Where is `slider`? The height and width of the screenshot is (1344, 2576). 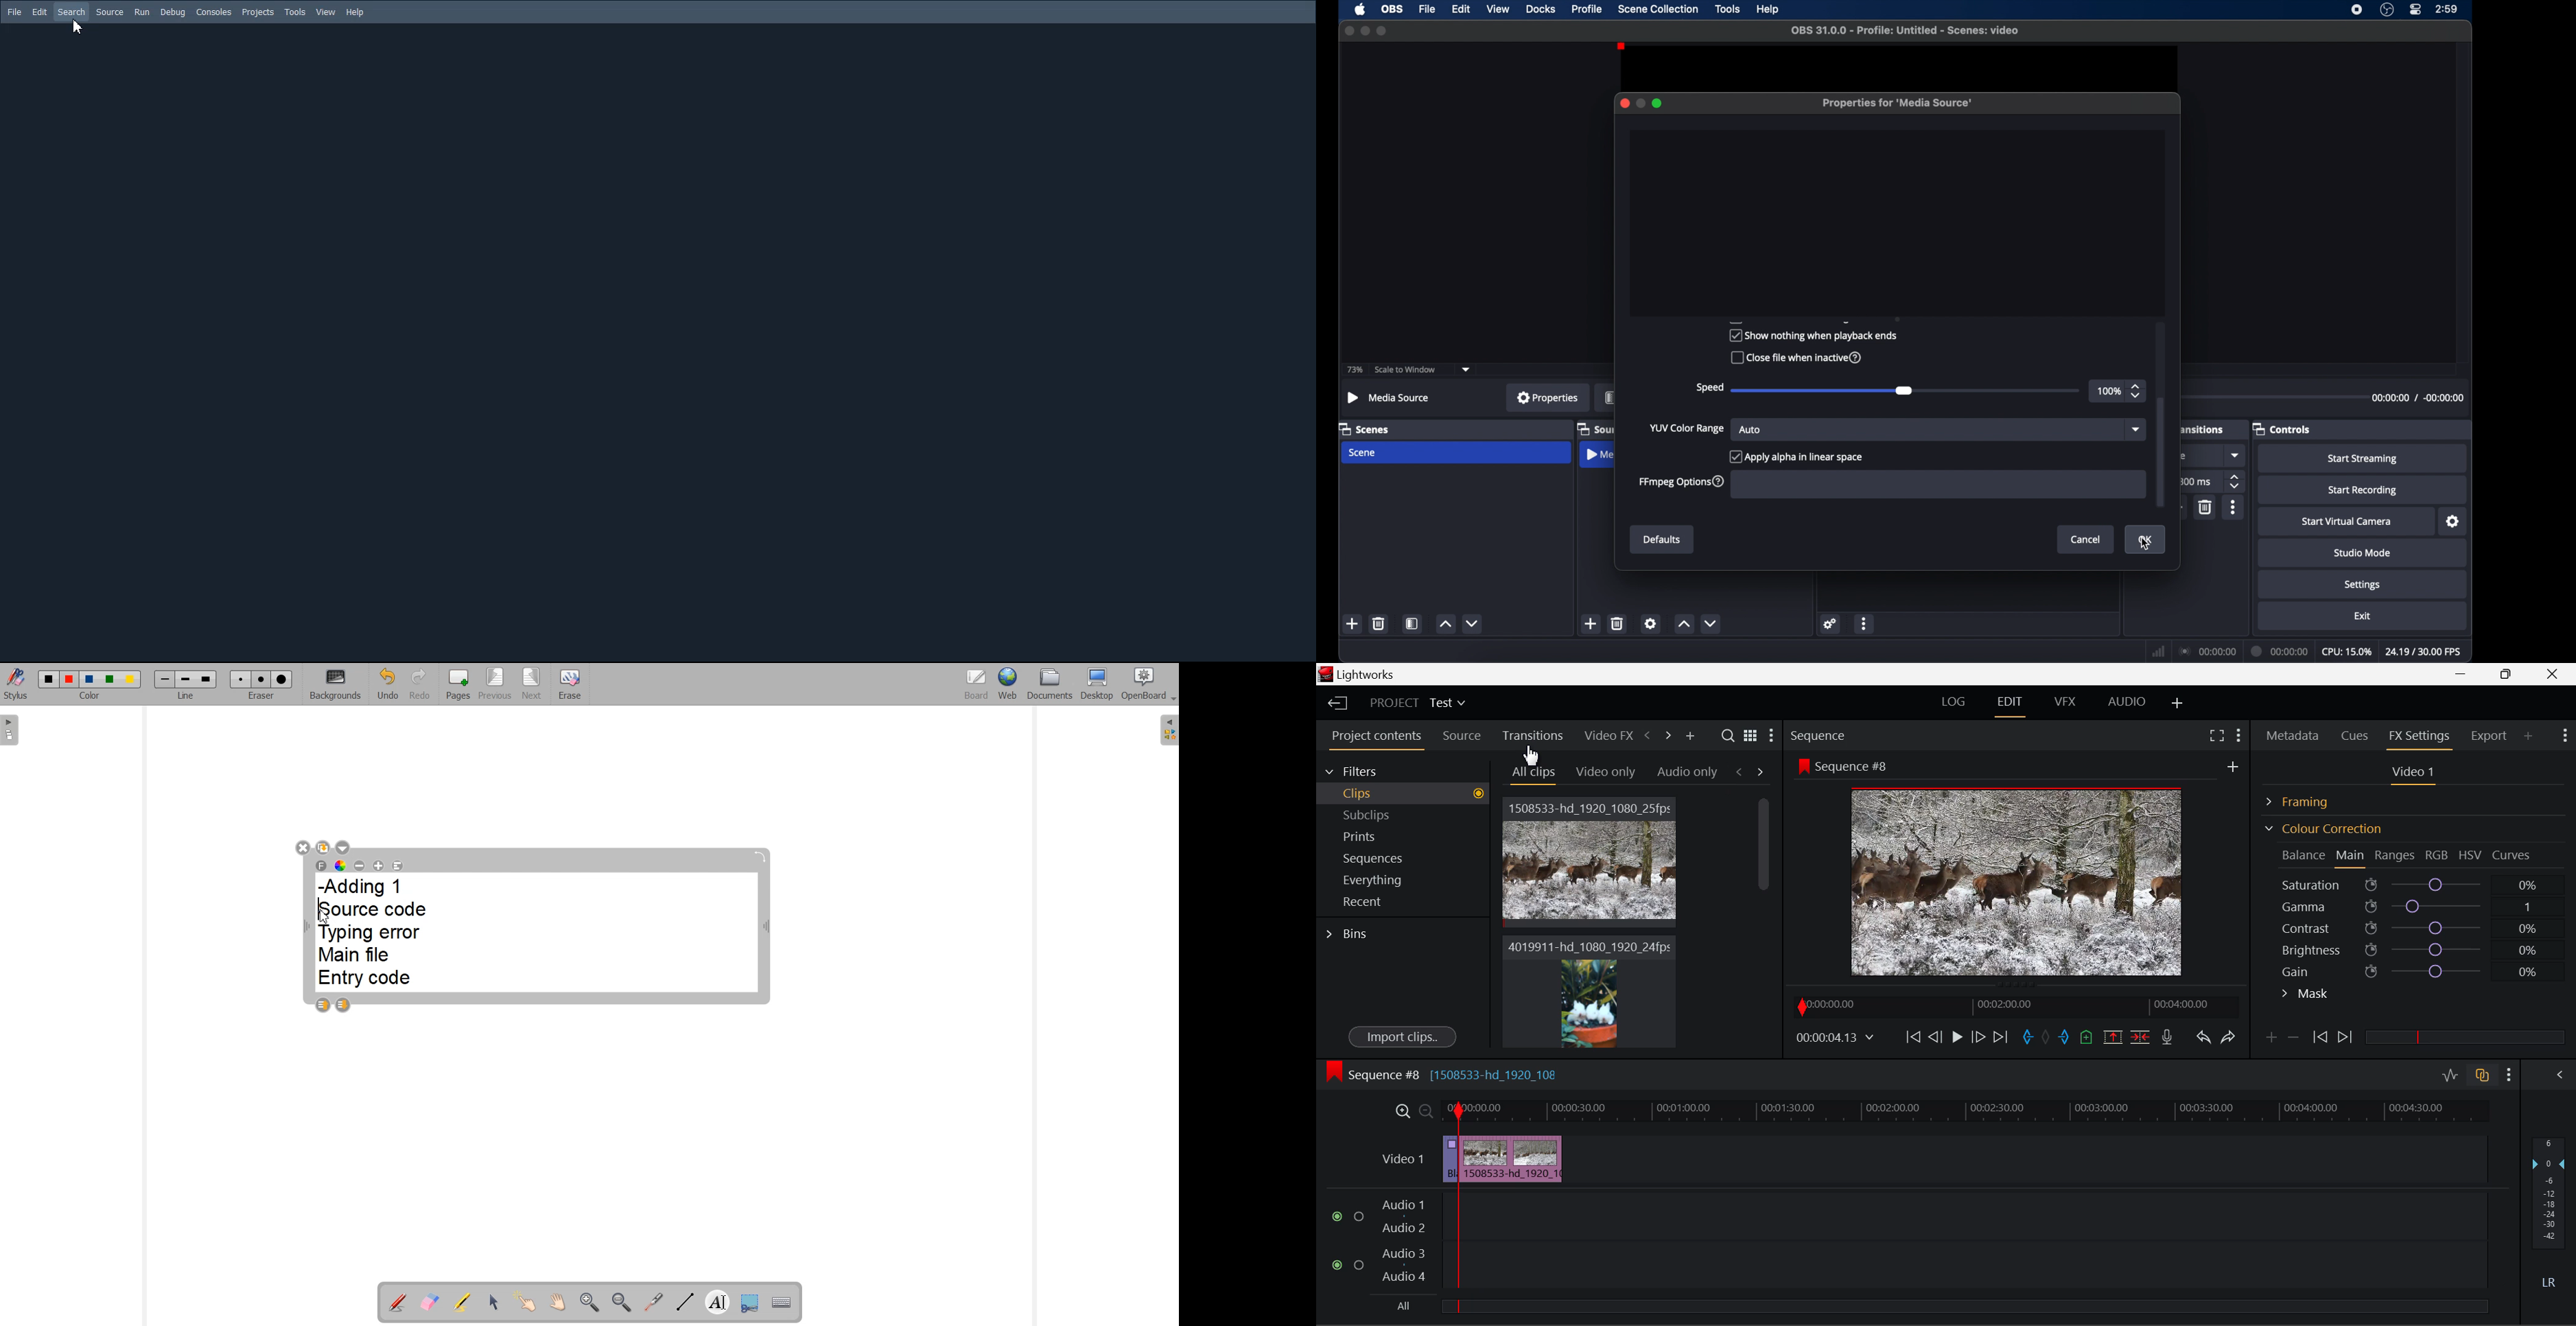
slider is located at coordinates (1964, 1306).